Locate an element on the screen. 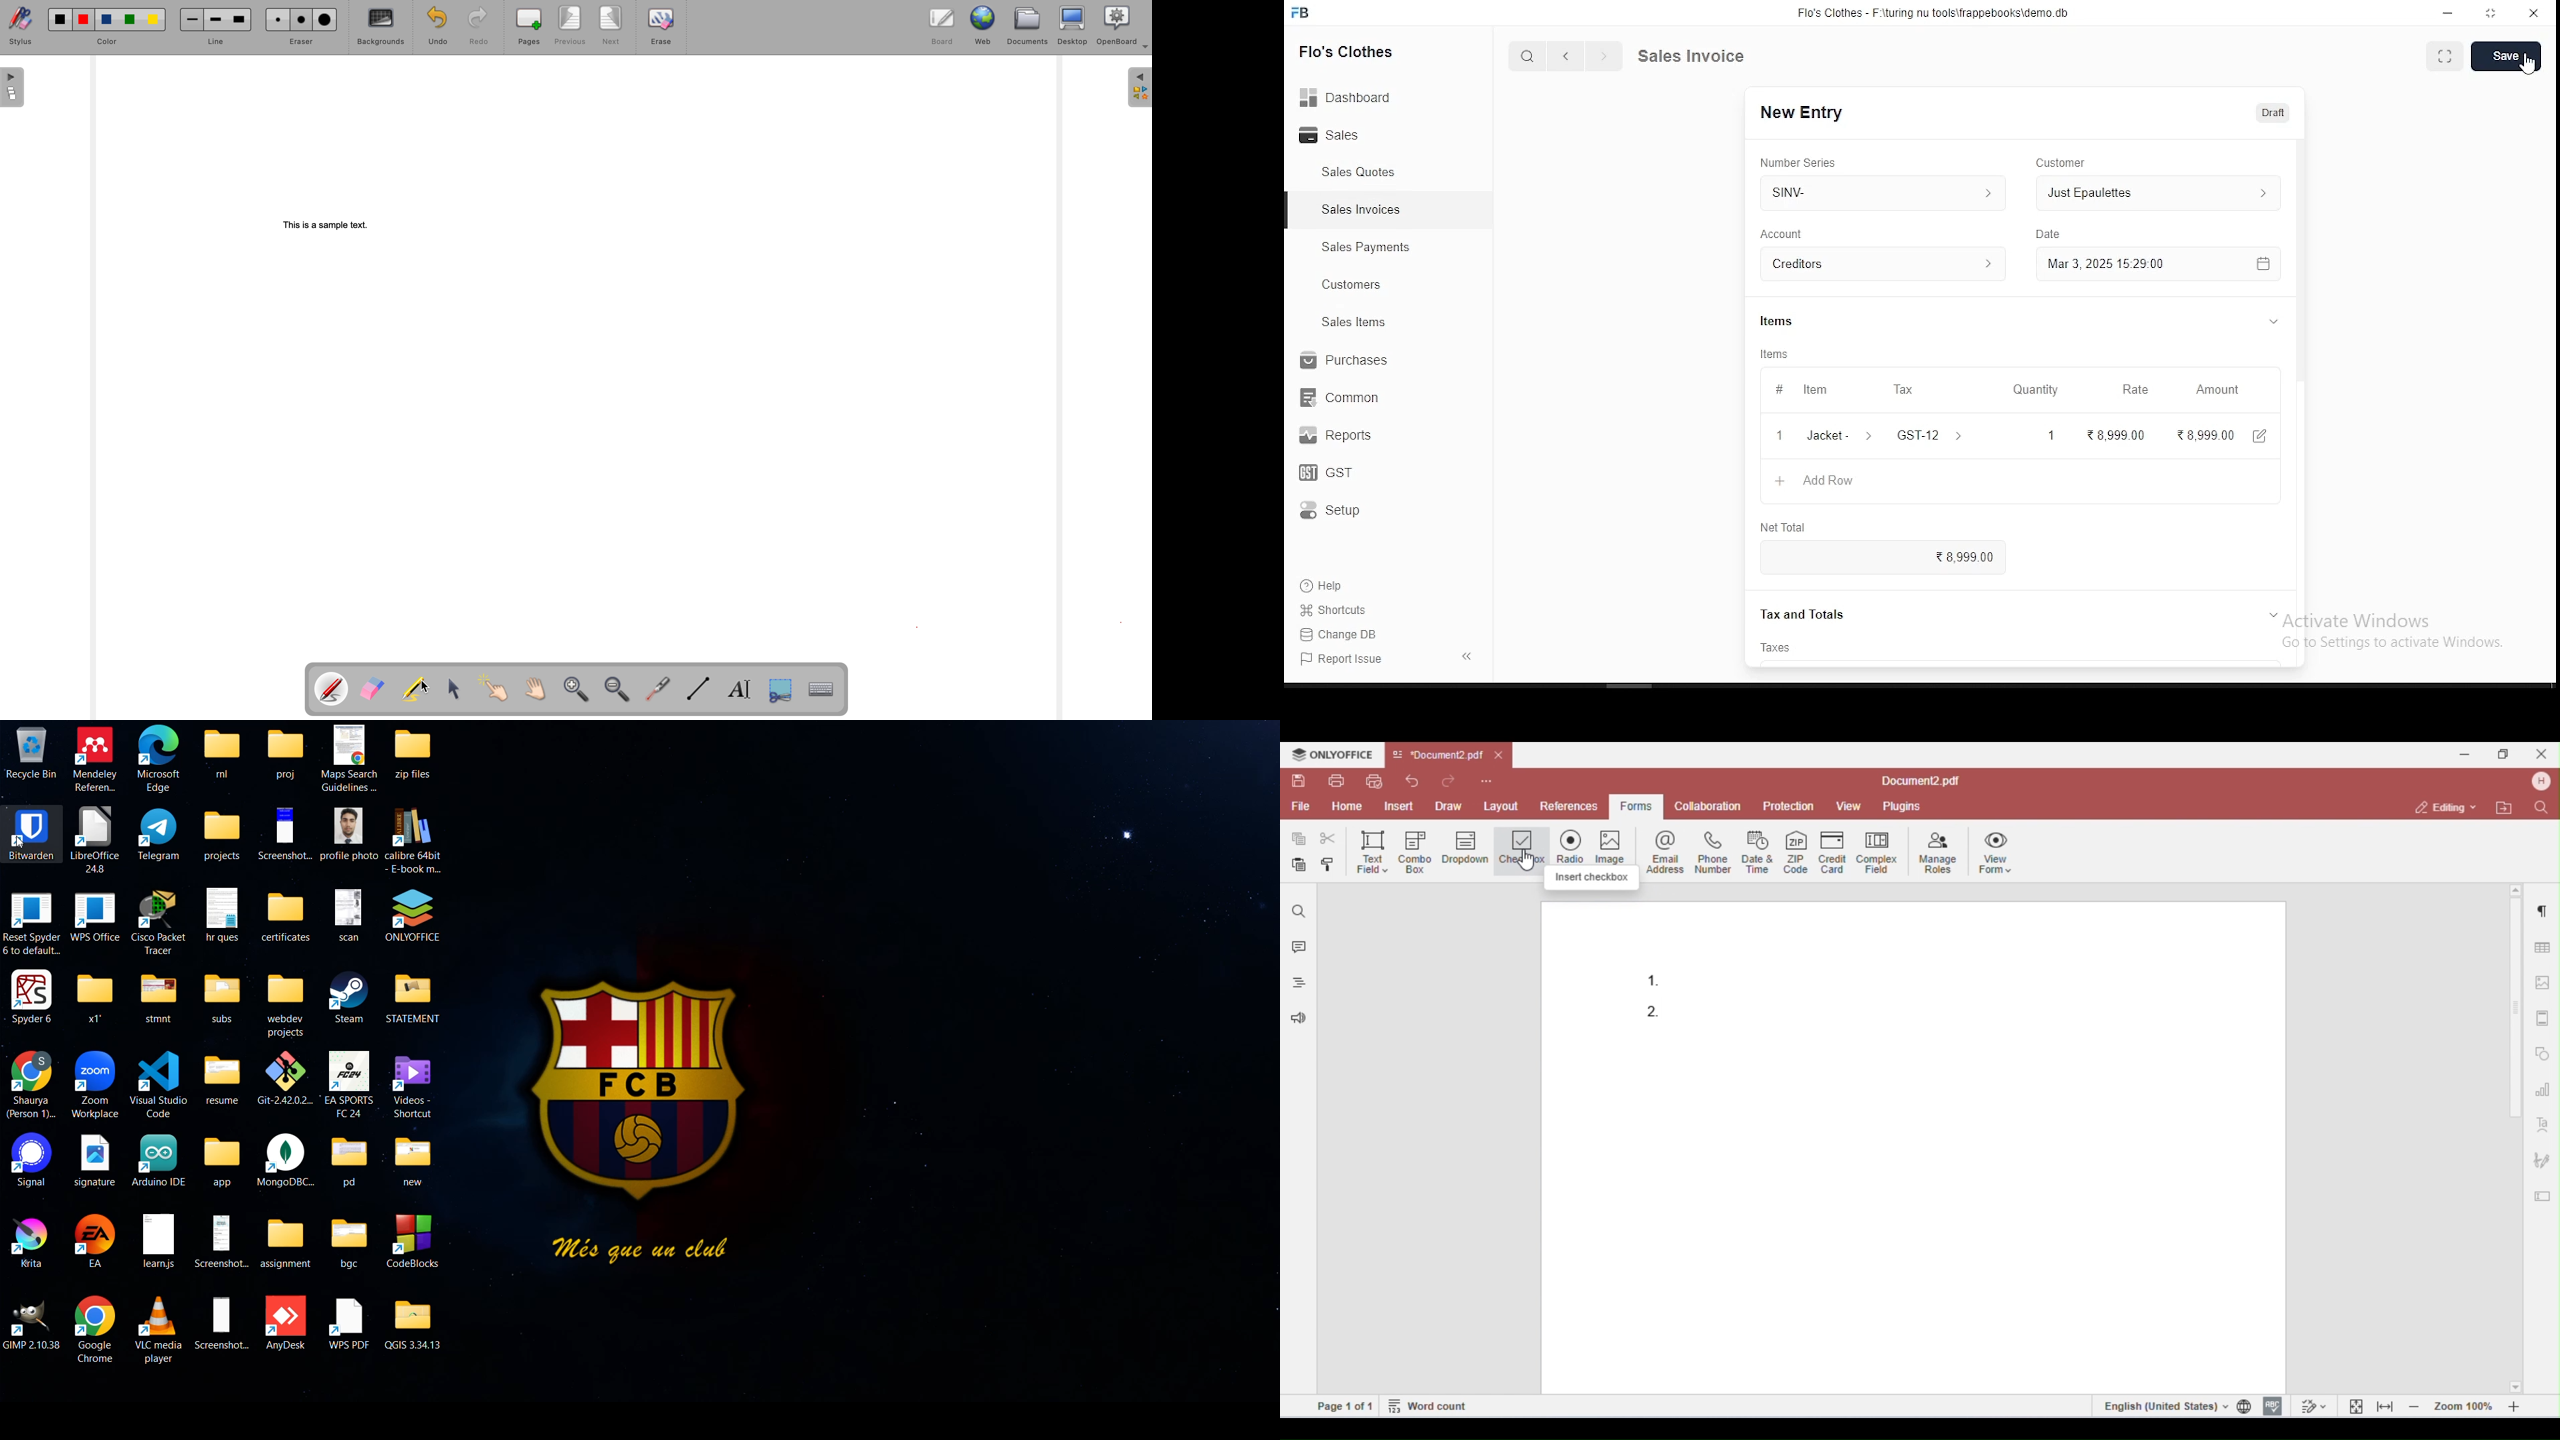 The image size is (2576, 1456). common is located at coordinates (1347, 397).